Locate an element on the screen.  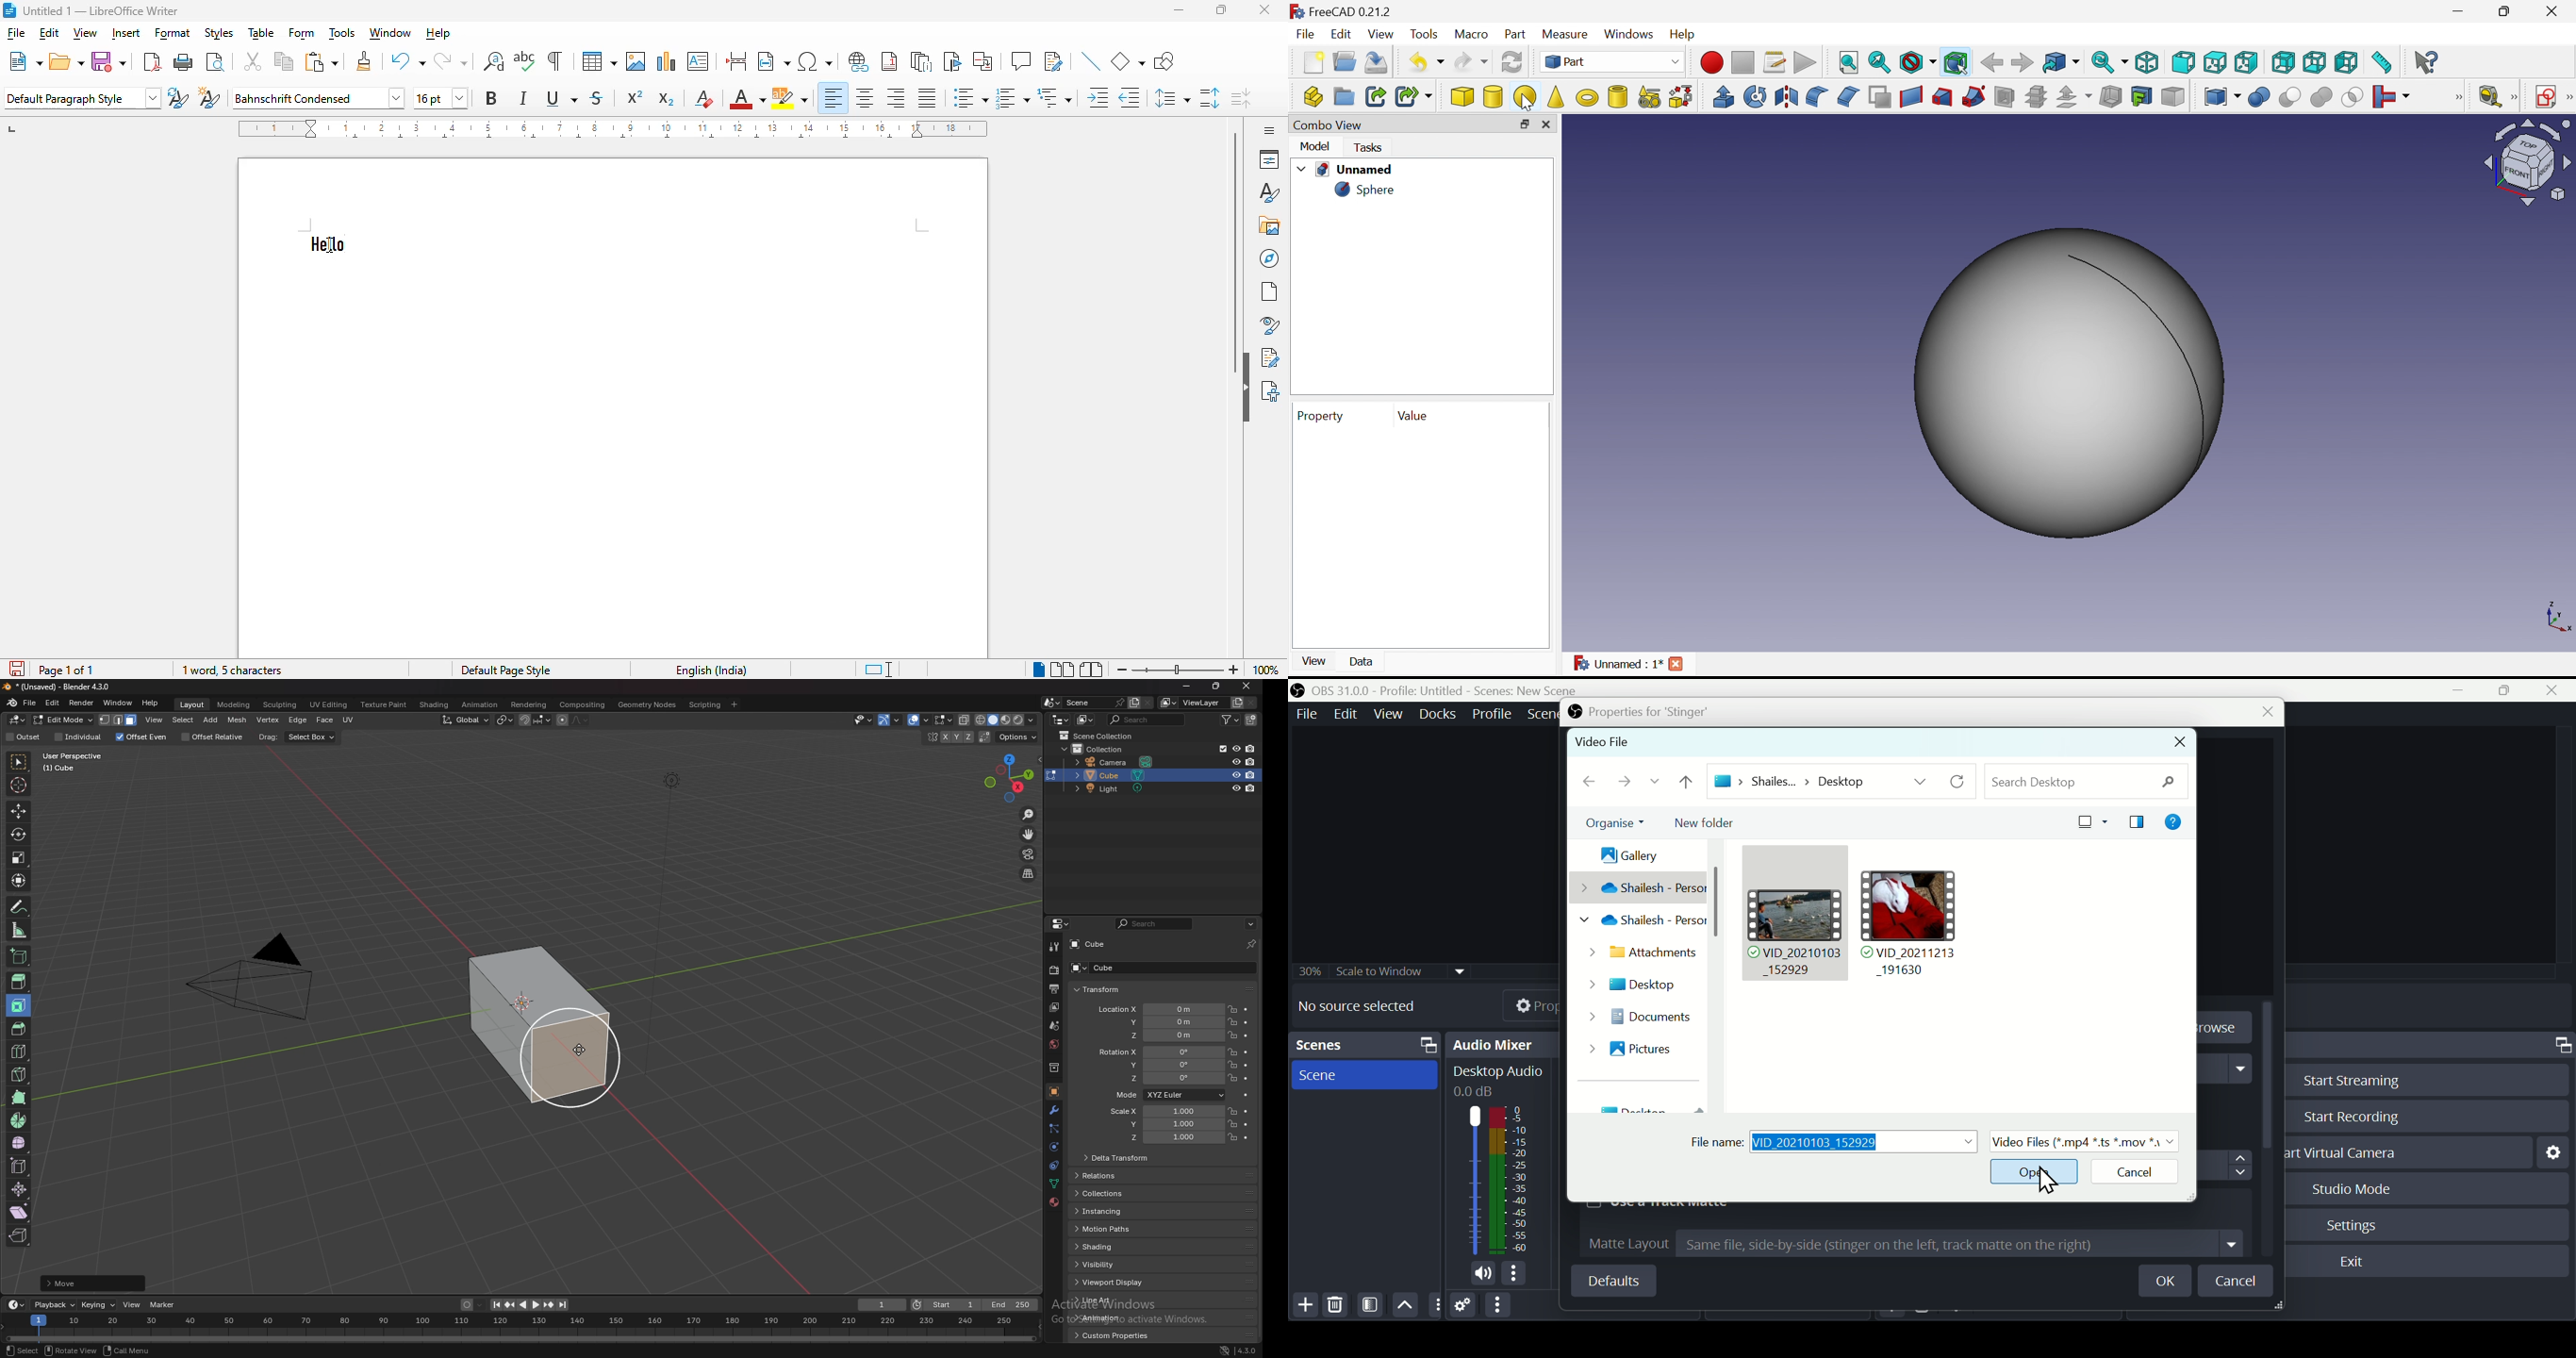
new style from selection is located at coordinates (211, 99).